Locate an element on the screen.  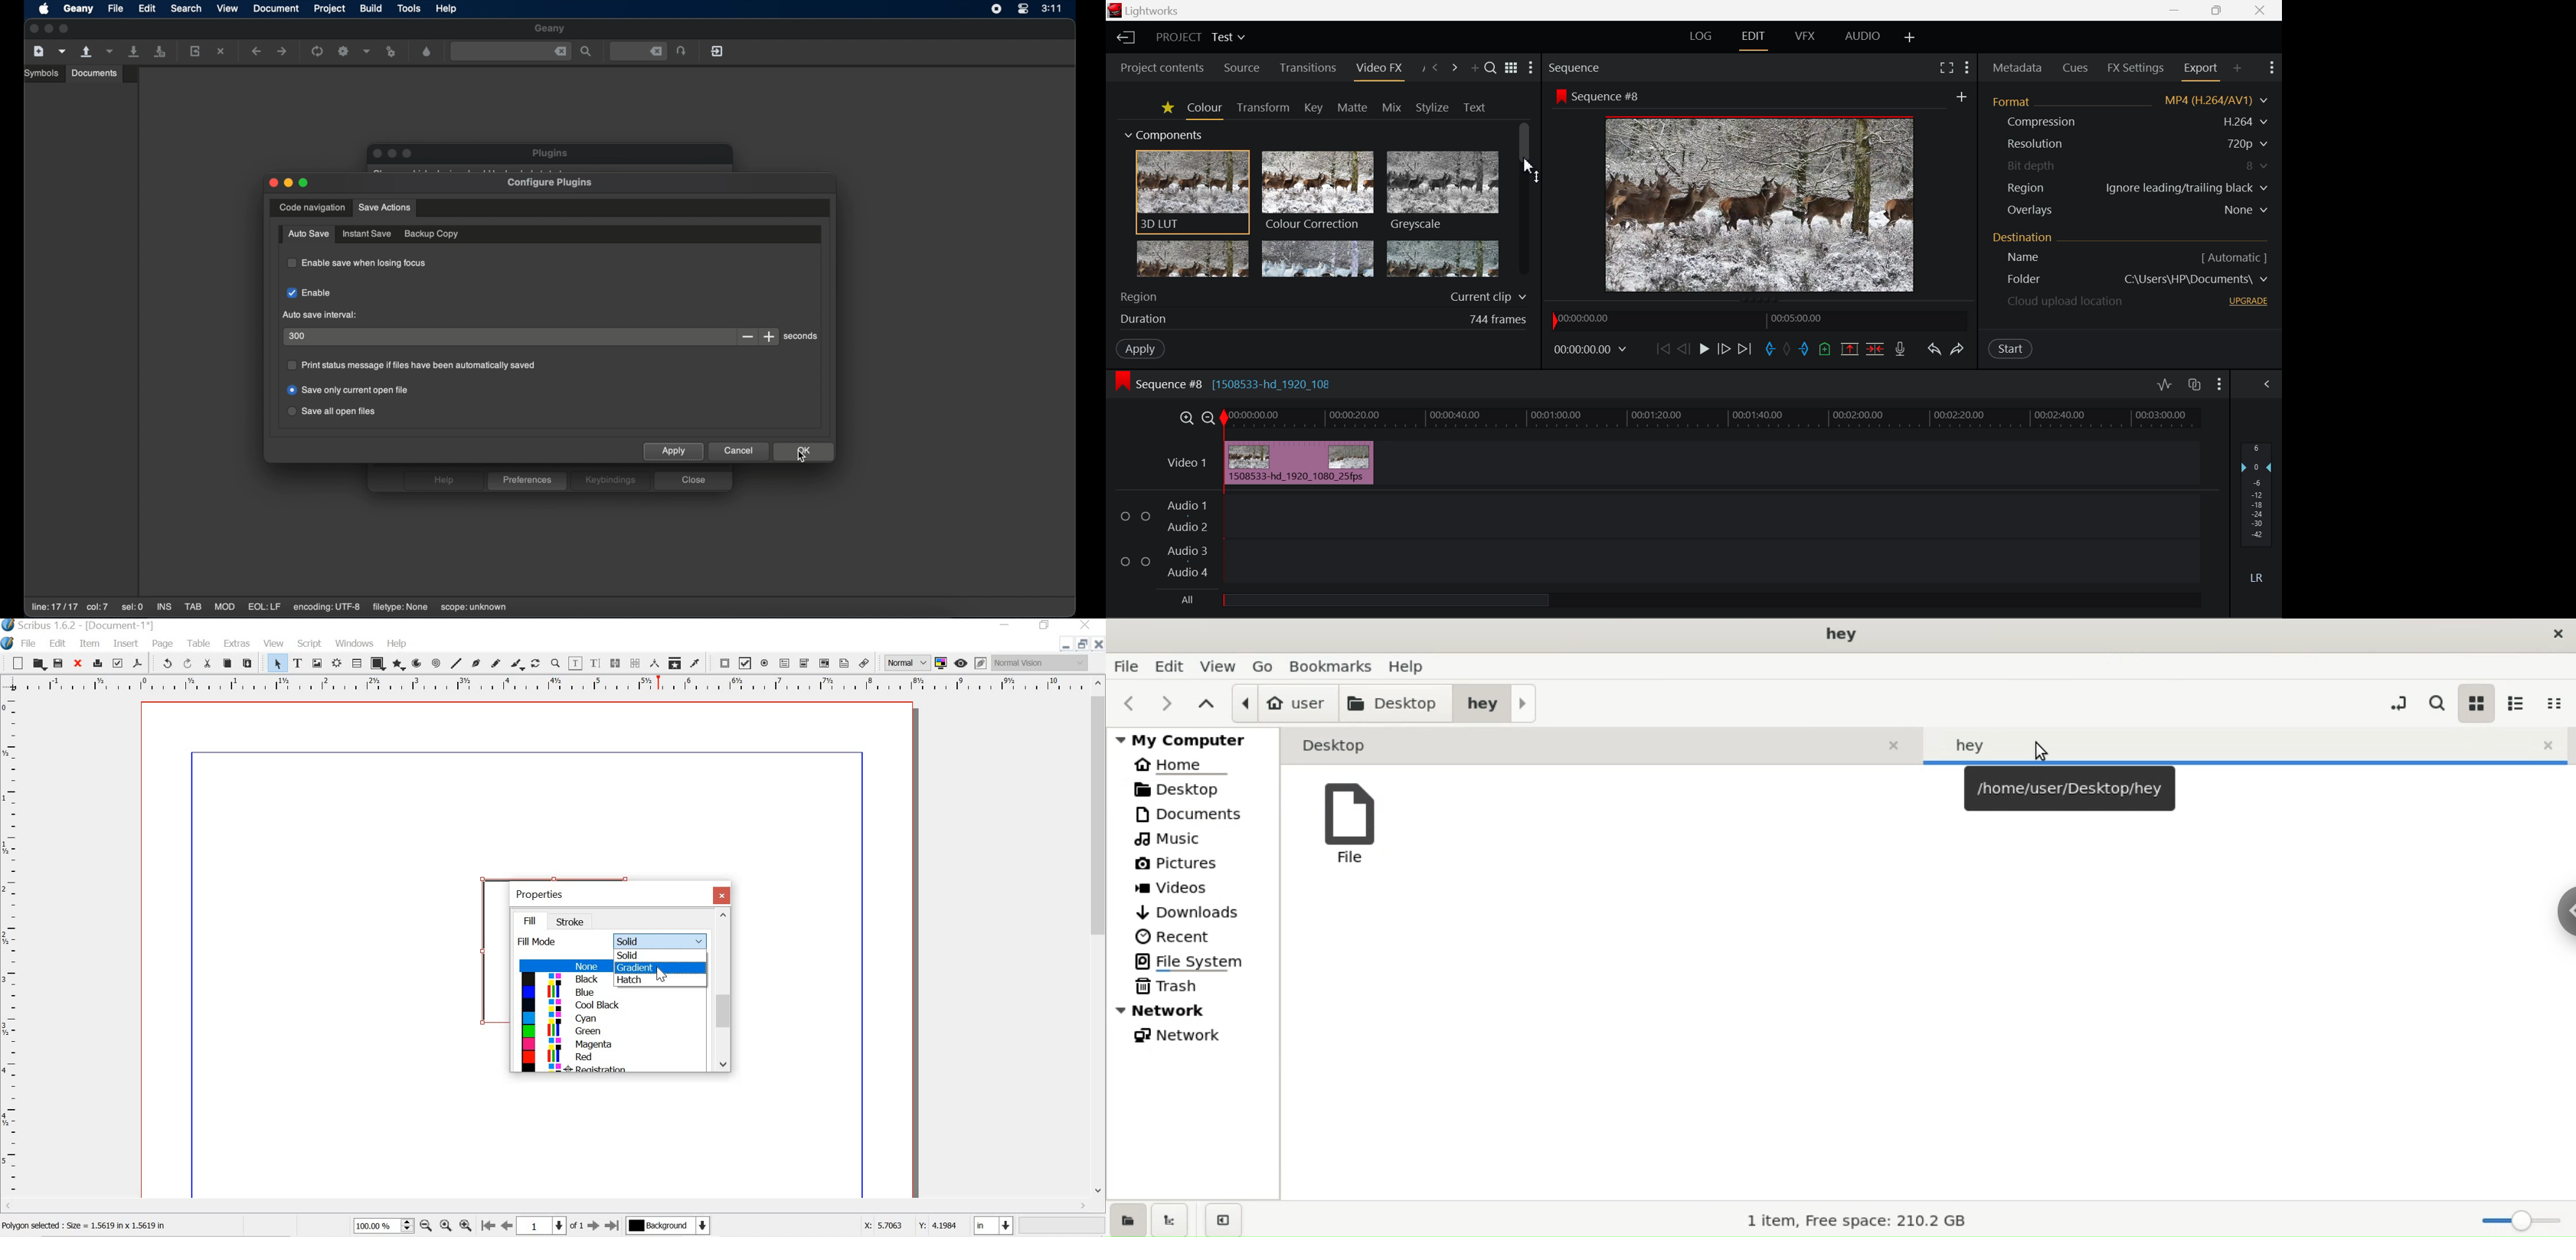
AUDIO Layout is located at coordinates (1862, 36).